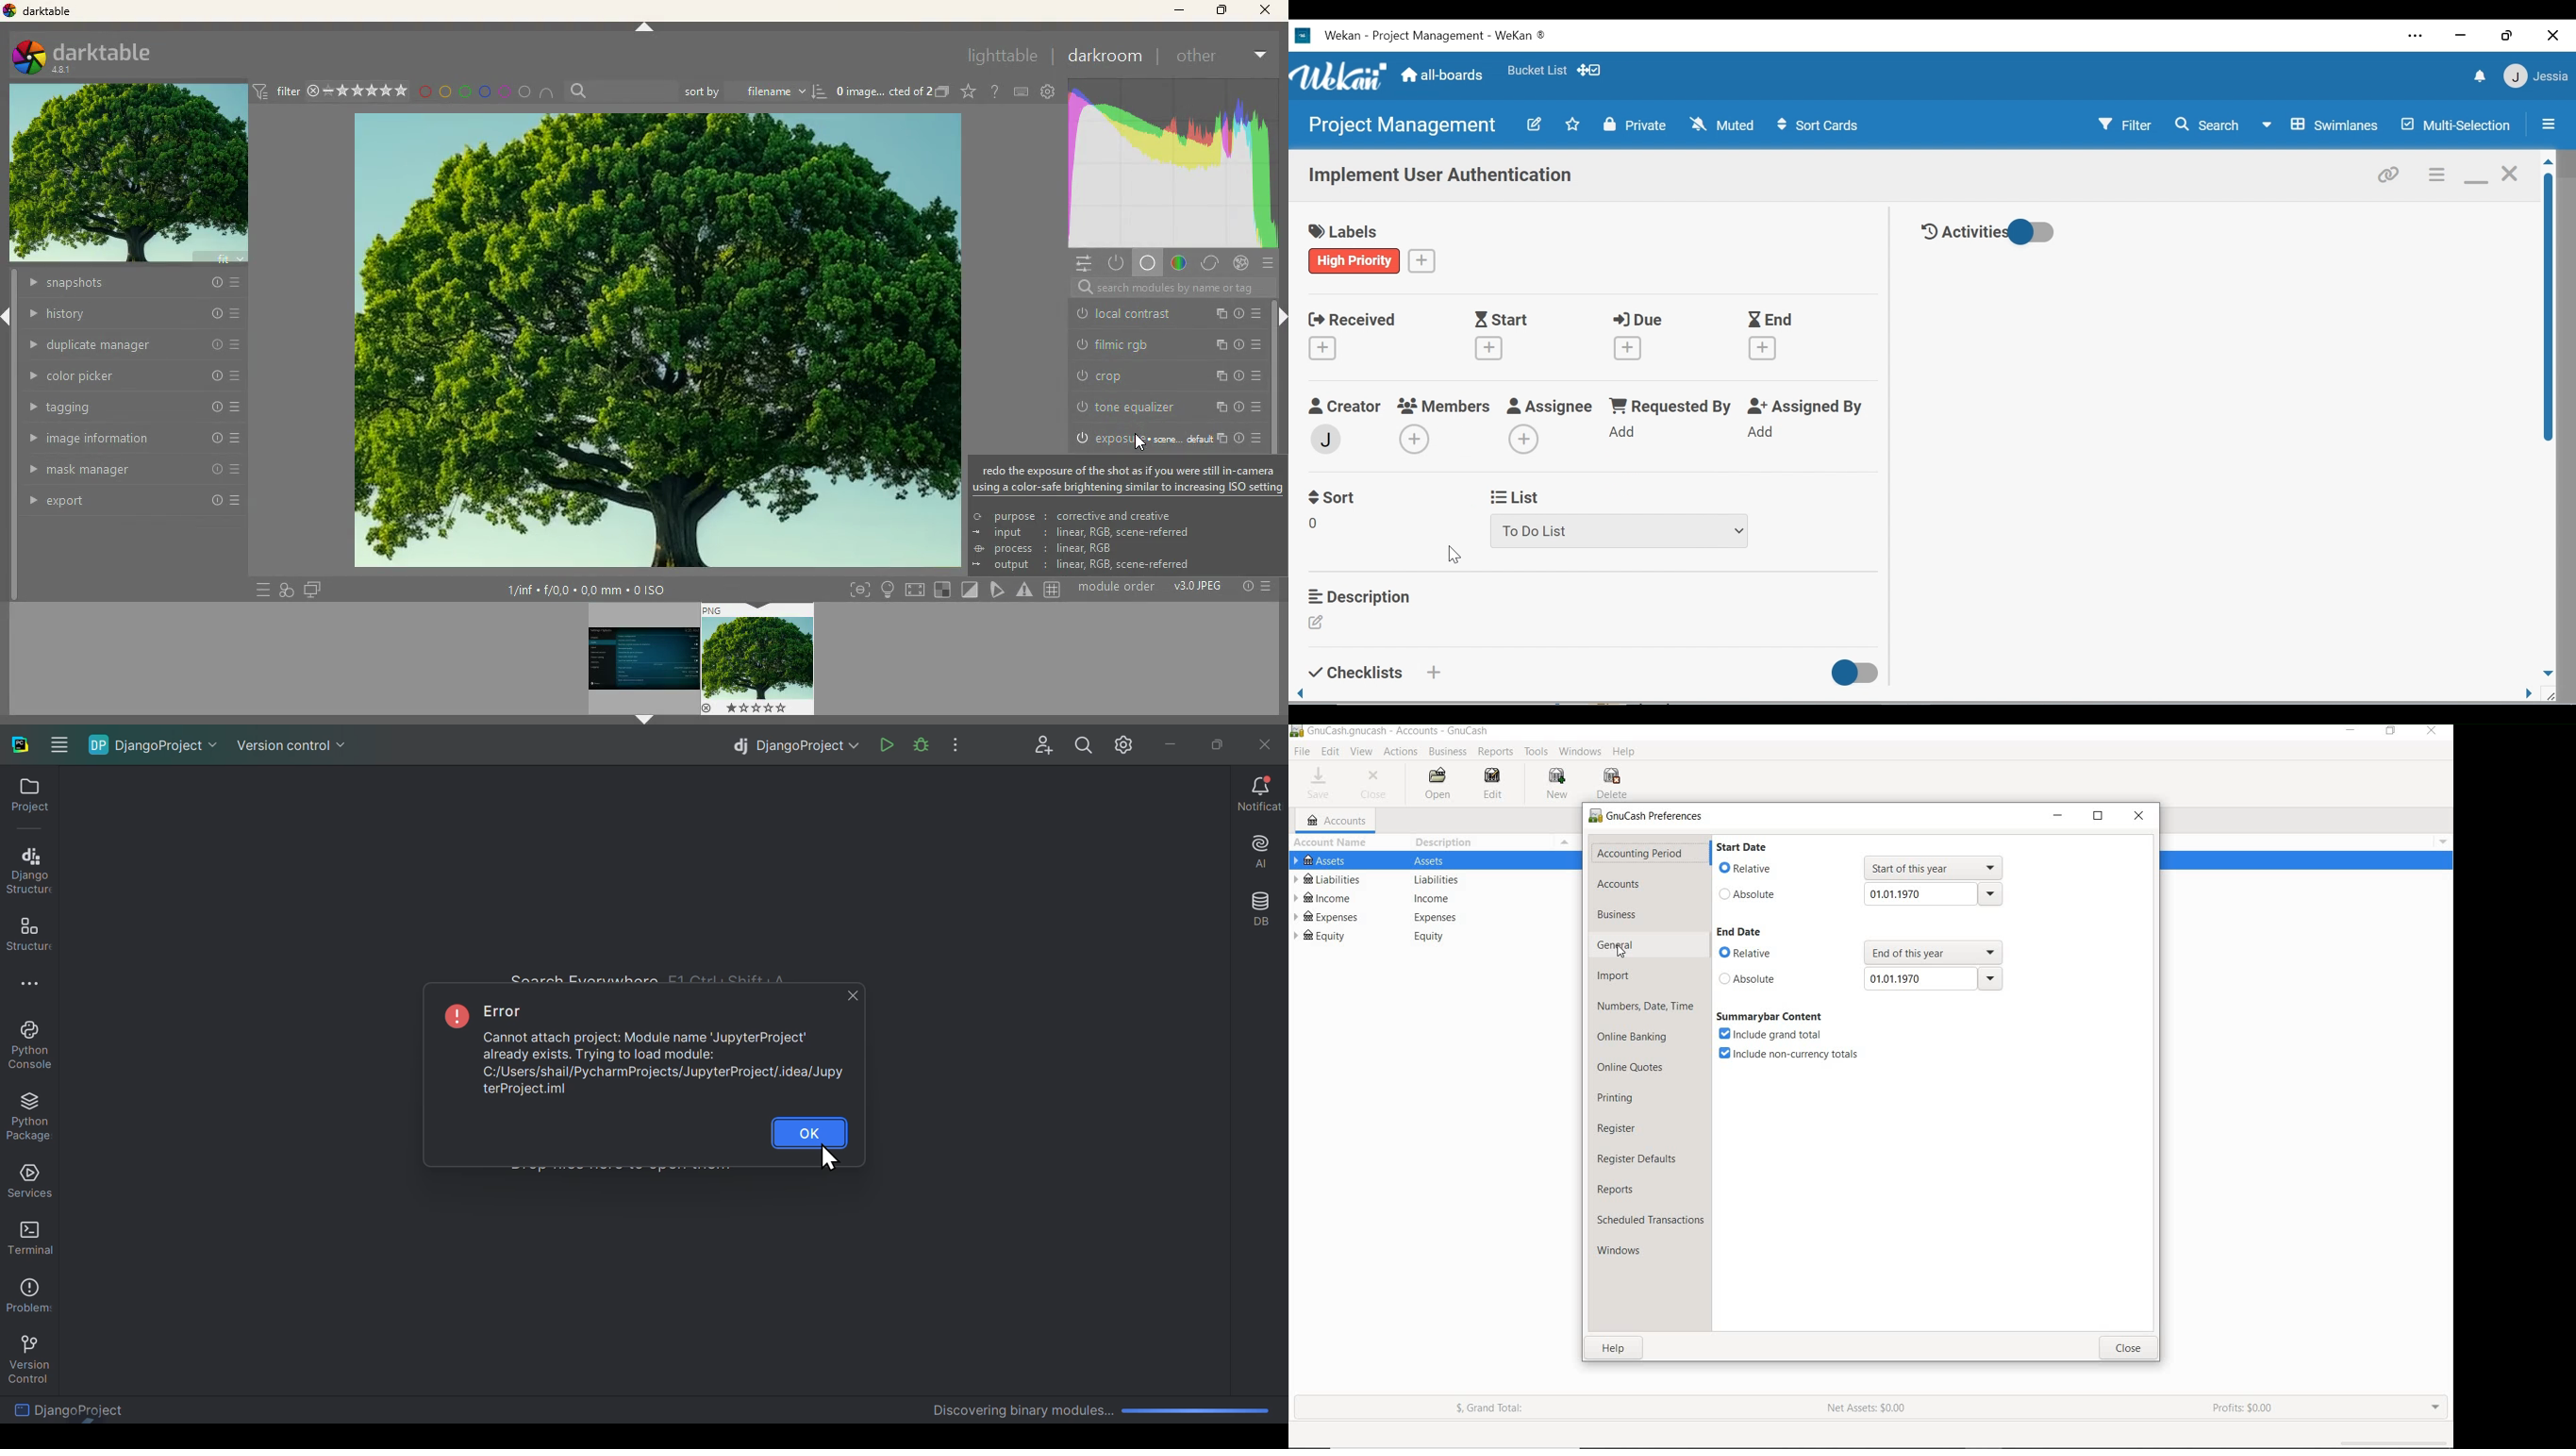 Image resolution: width=2576 pixels, height=1456 pixels. Describe the element at coordinates (129, 343) in the screenshot. I see `duplicate manager` at that location.